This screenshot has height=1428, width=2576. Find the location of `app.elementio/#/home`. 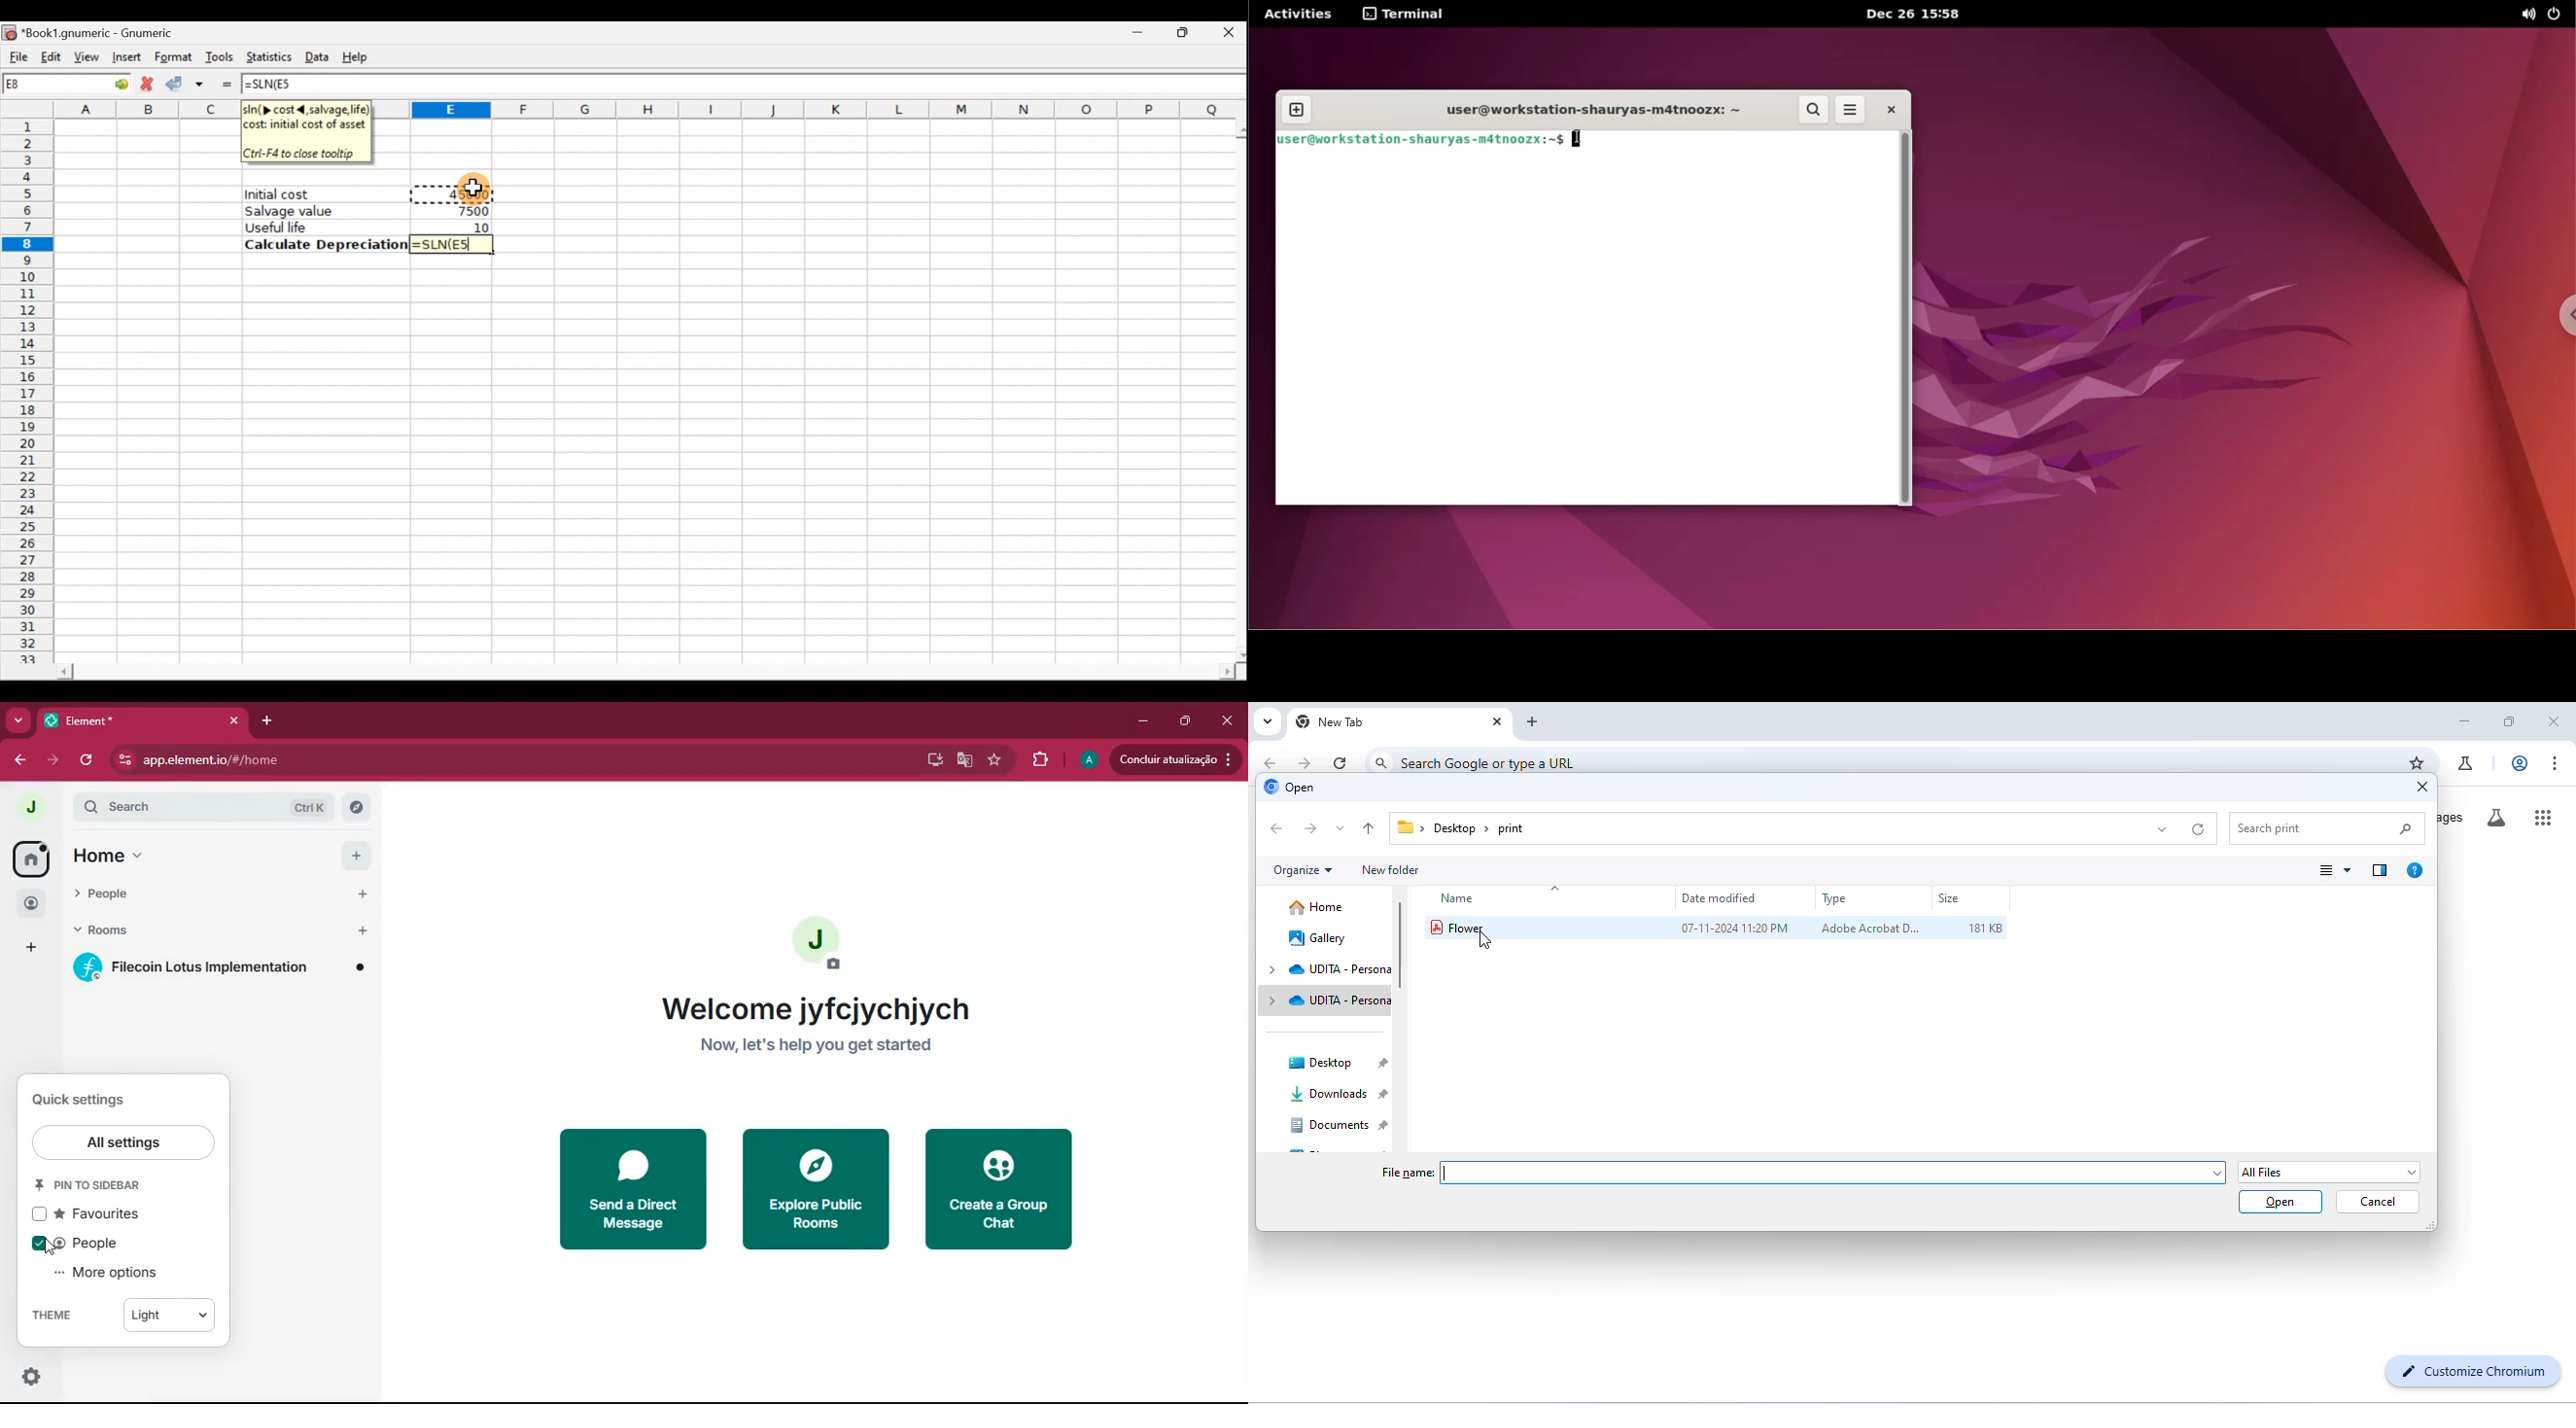

app.elementio/#/home is located at coordinates (304, 760).